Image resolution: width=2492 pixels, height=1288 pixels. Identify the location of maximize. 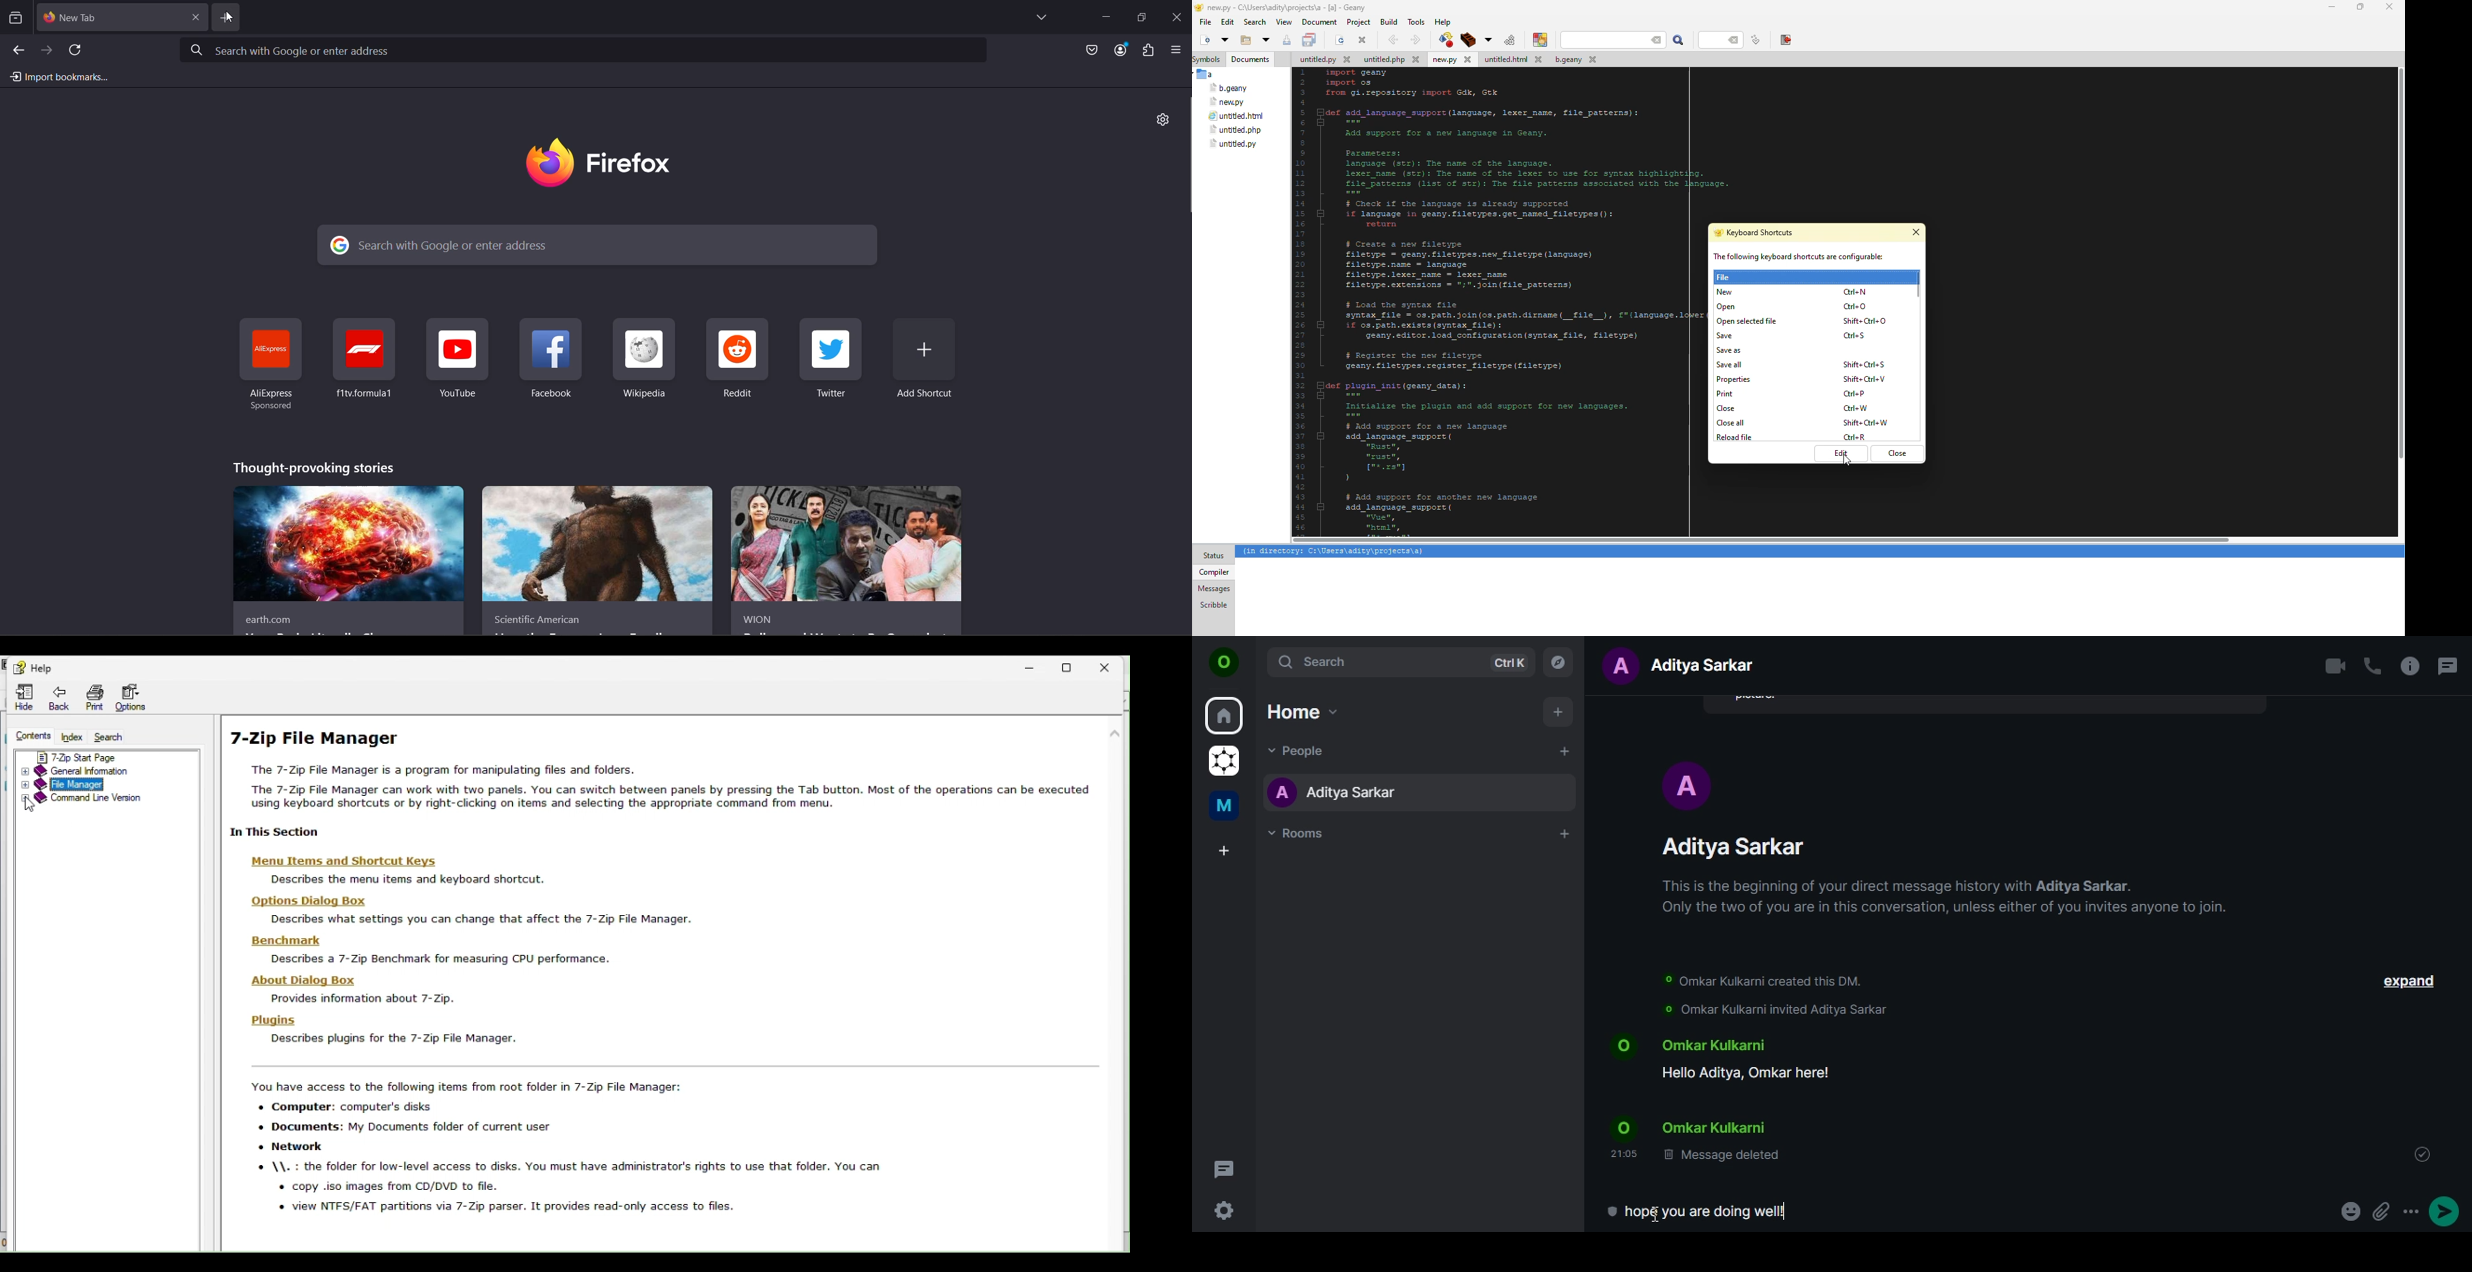
(1145, 16).